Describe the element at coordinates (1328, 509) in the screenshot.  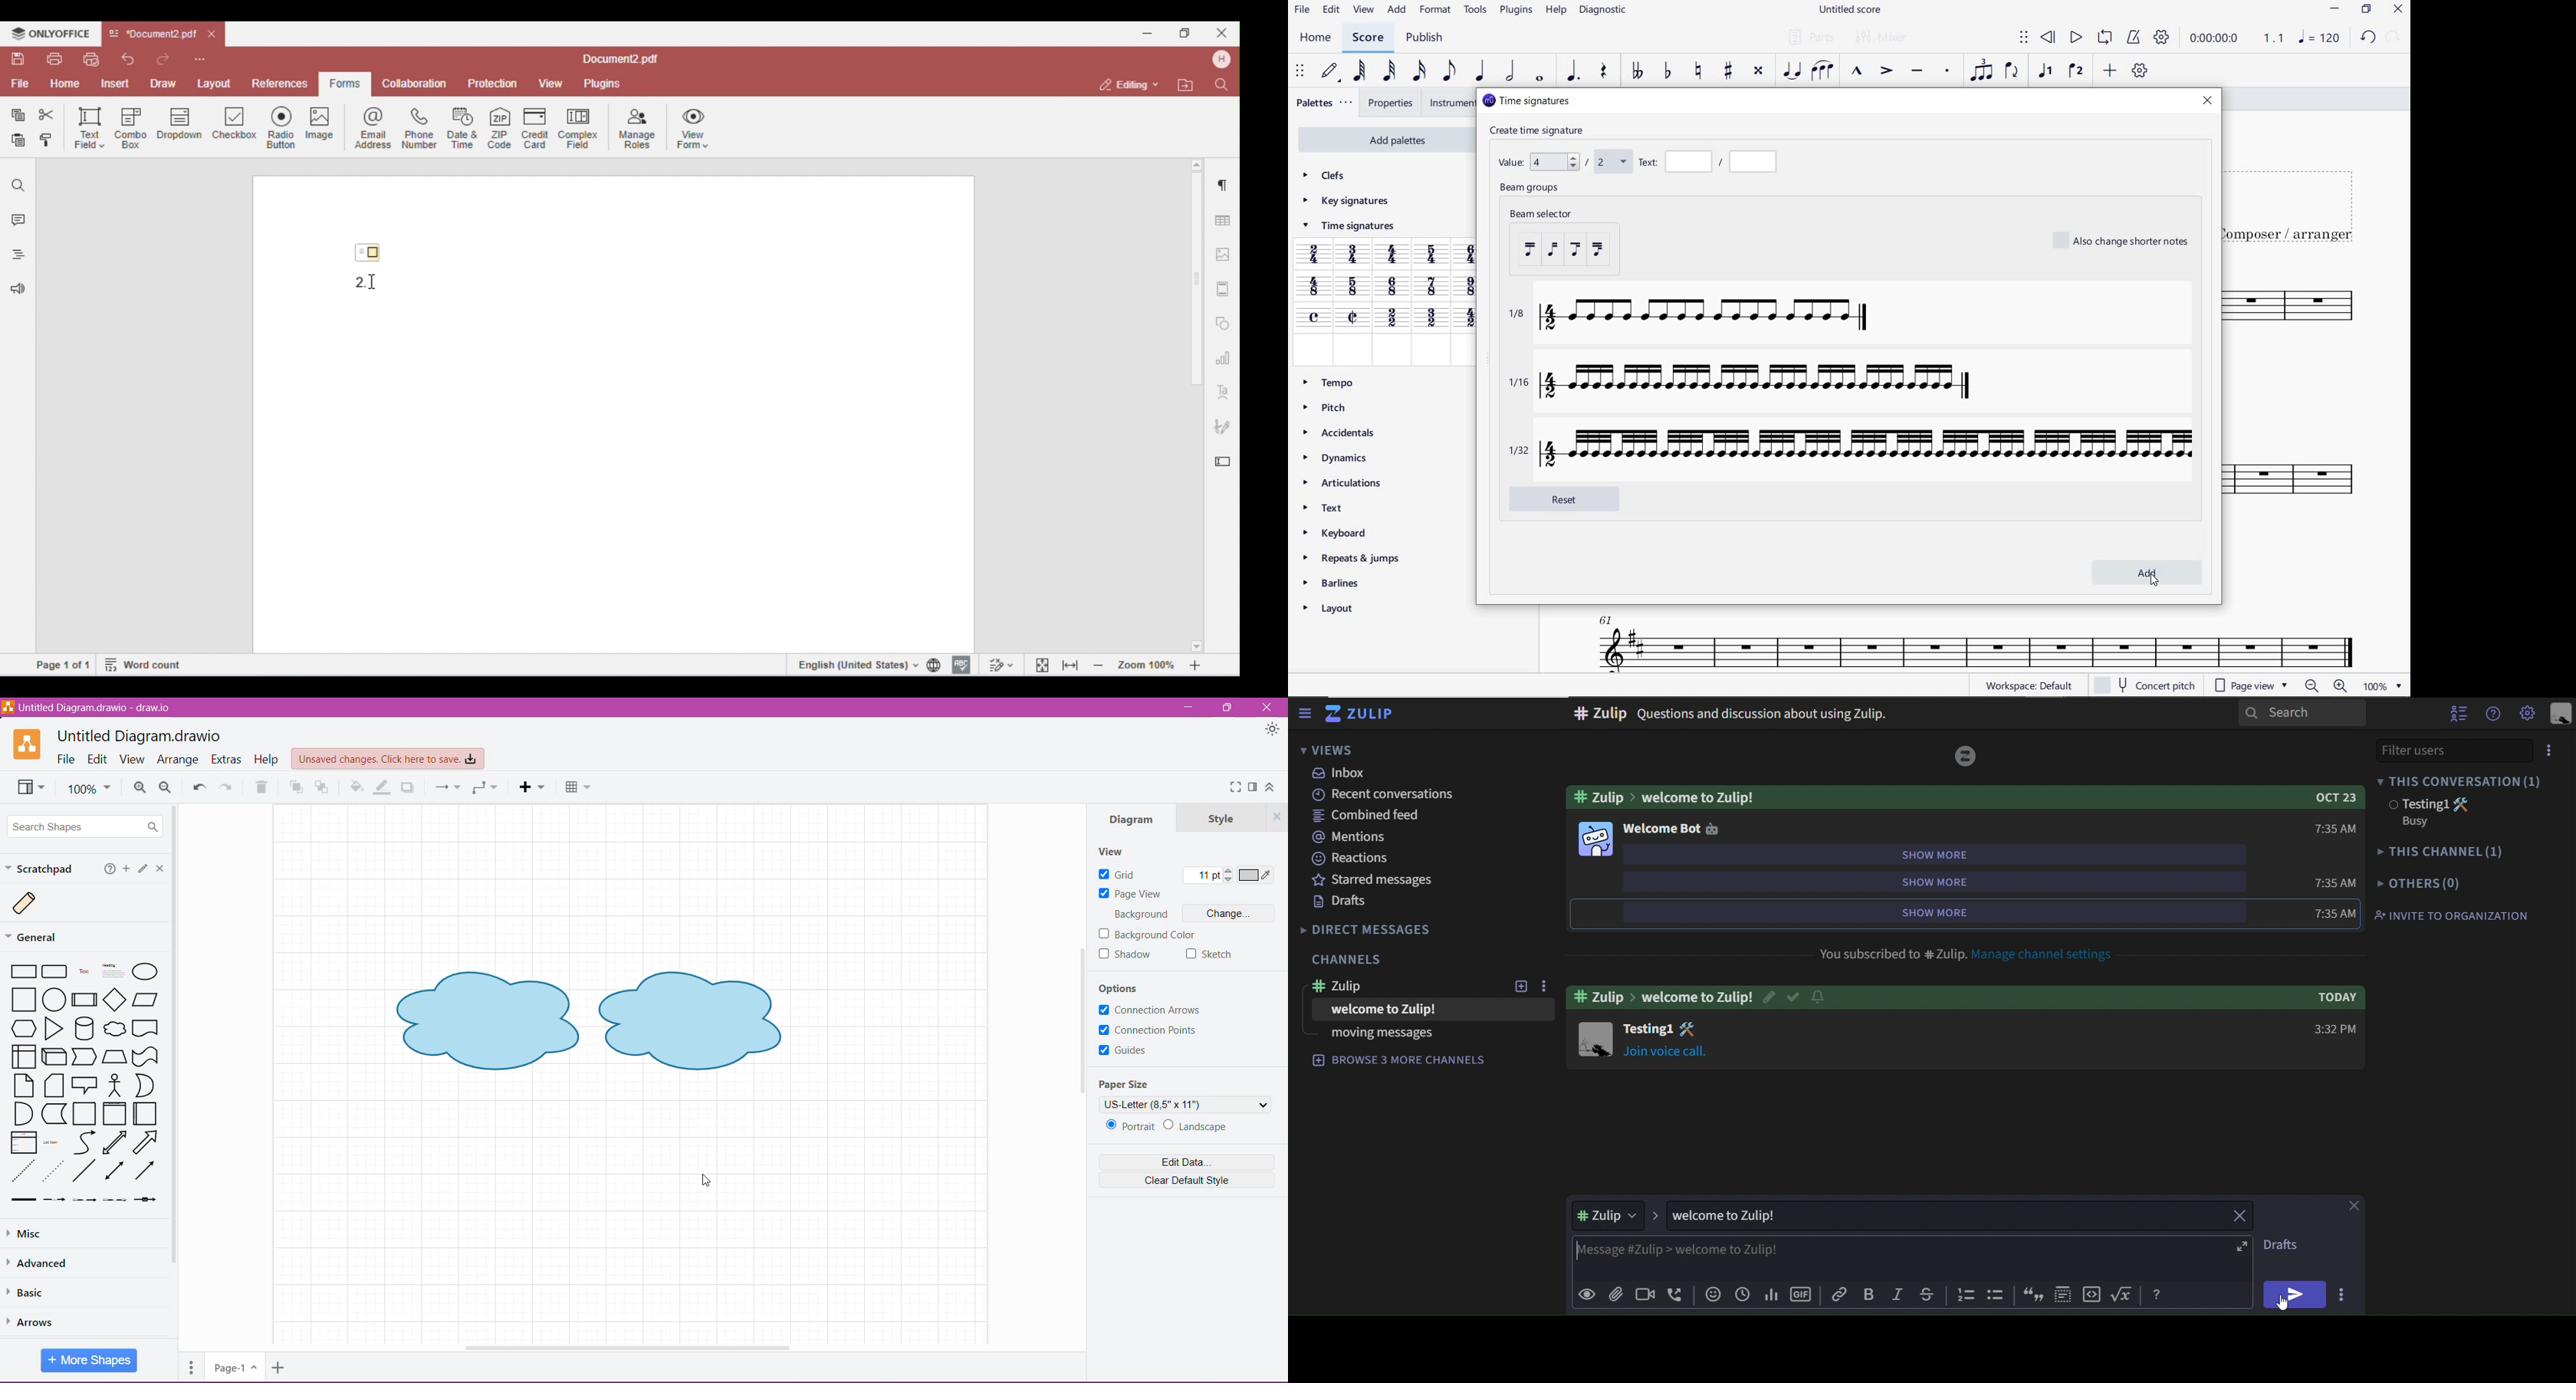
I see `TEXT` at that location.